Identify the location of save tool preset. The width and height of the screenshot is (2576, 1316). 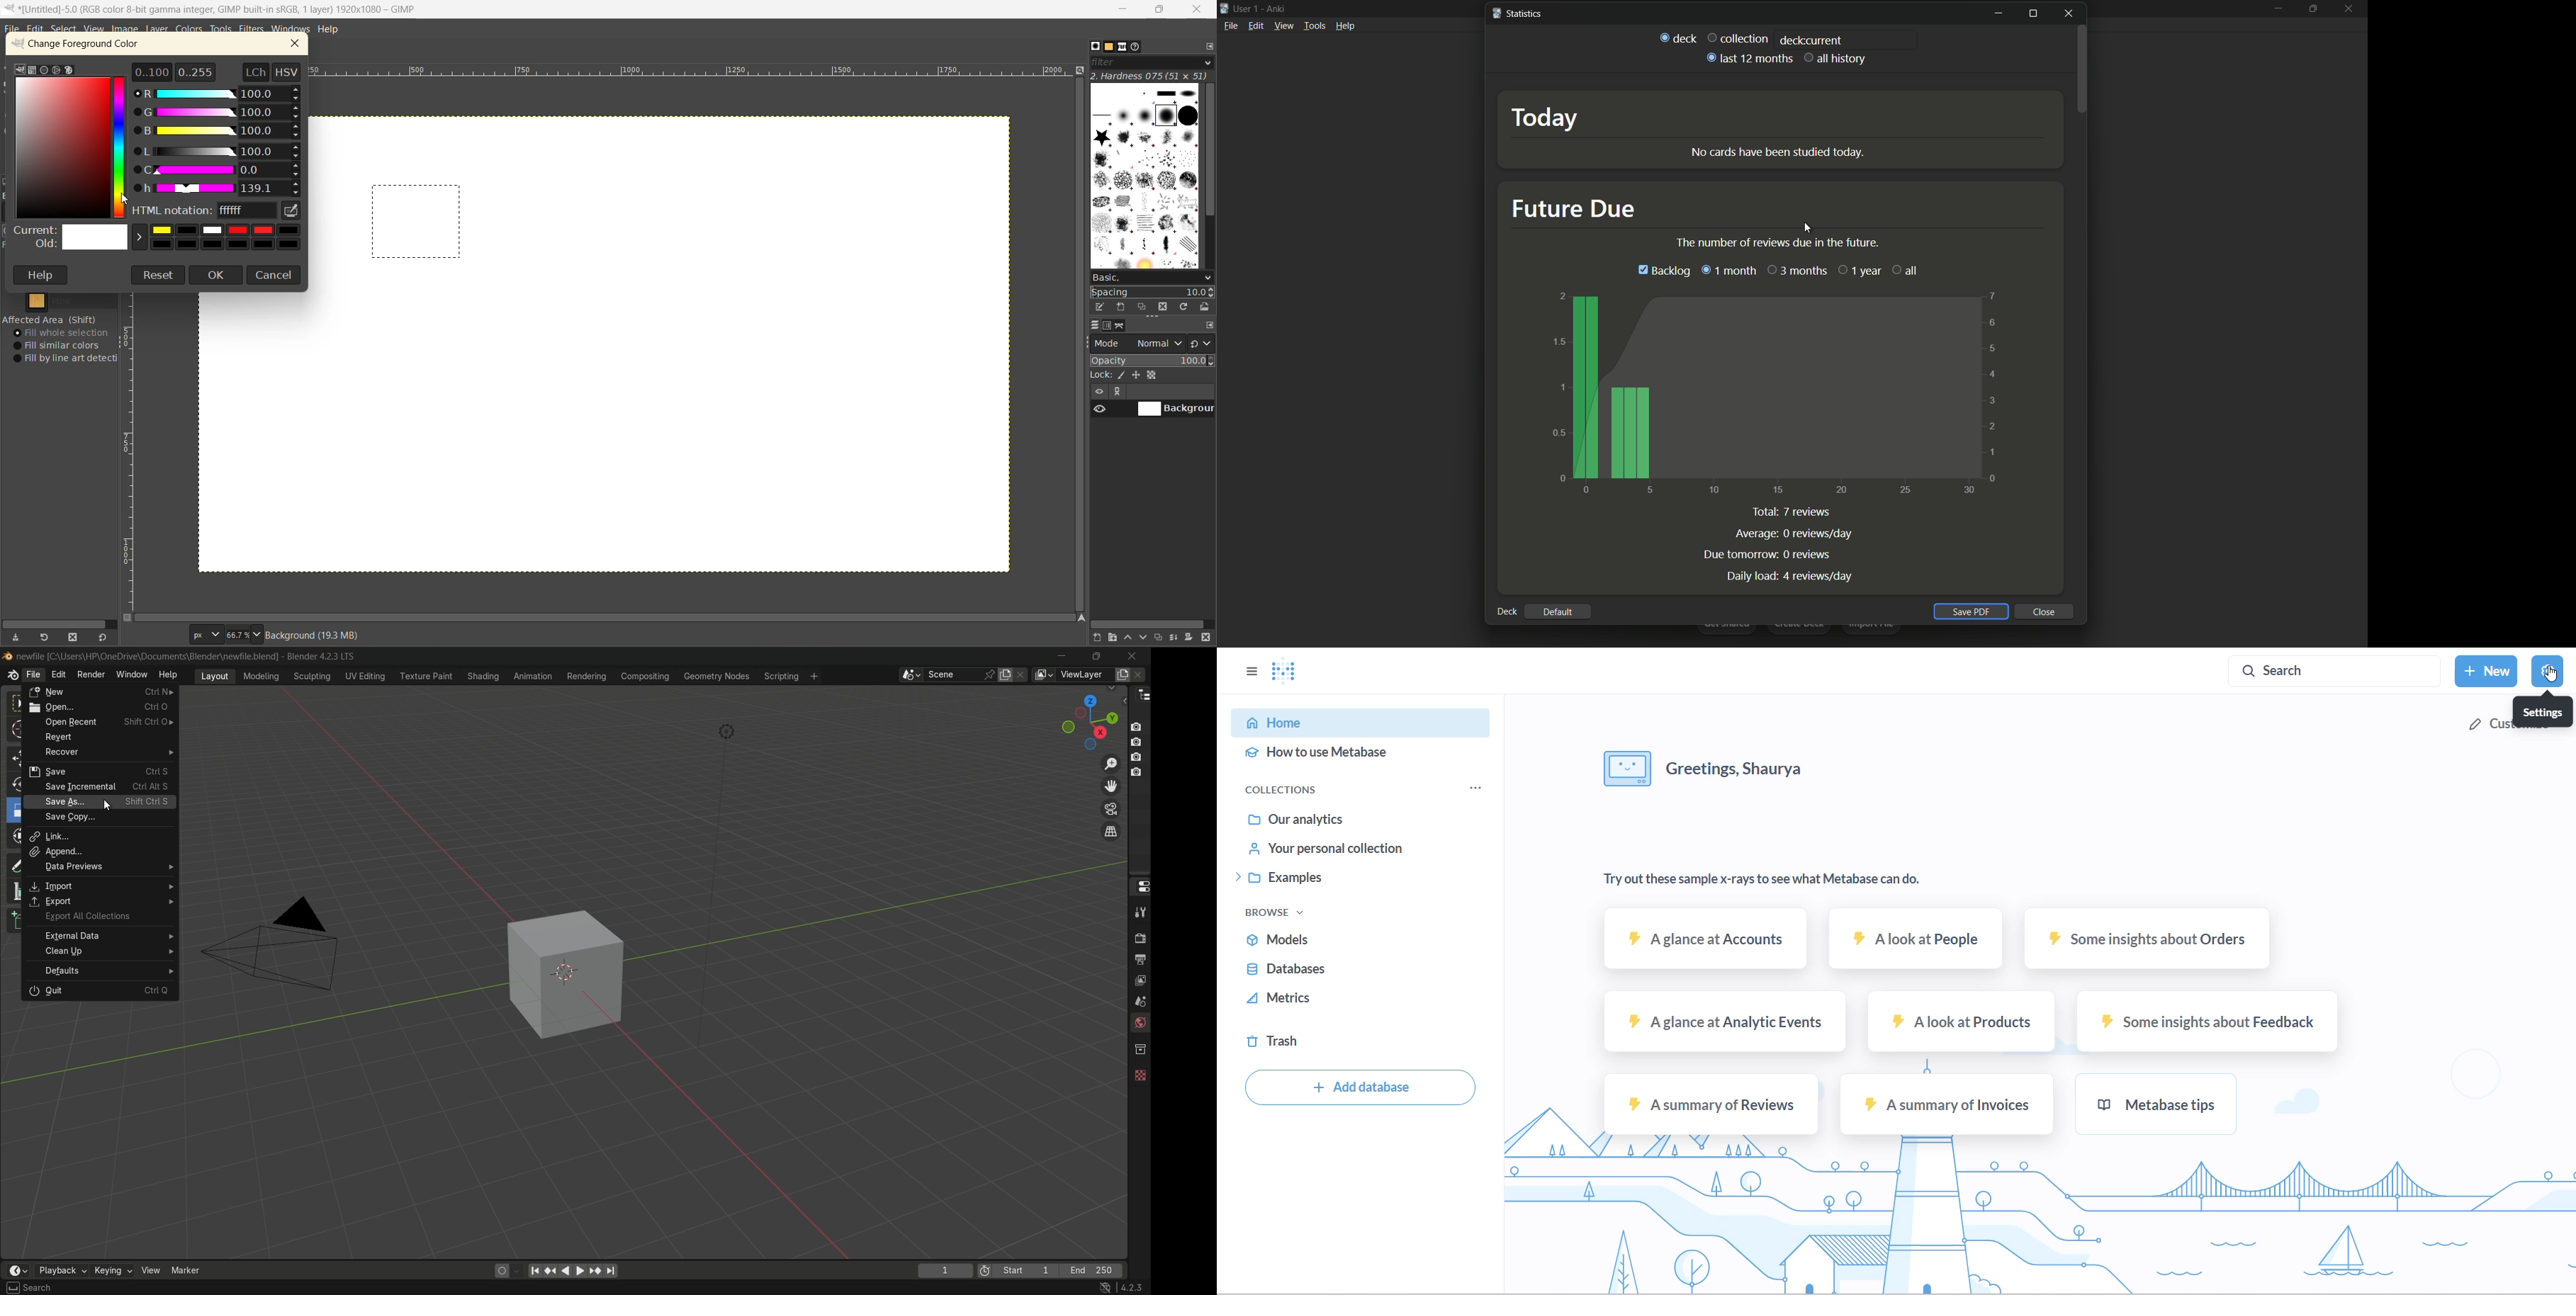
(18, 636).